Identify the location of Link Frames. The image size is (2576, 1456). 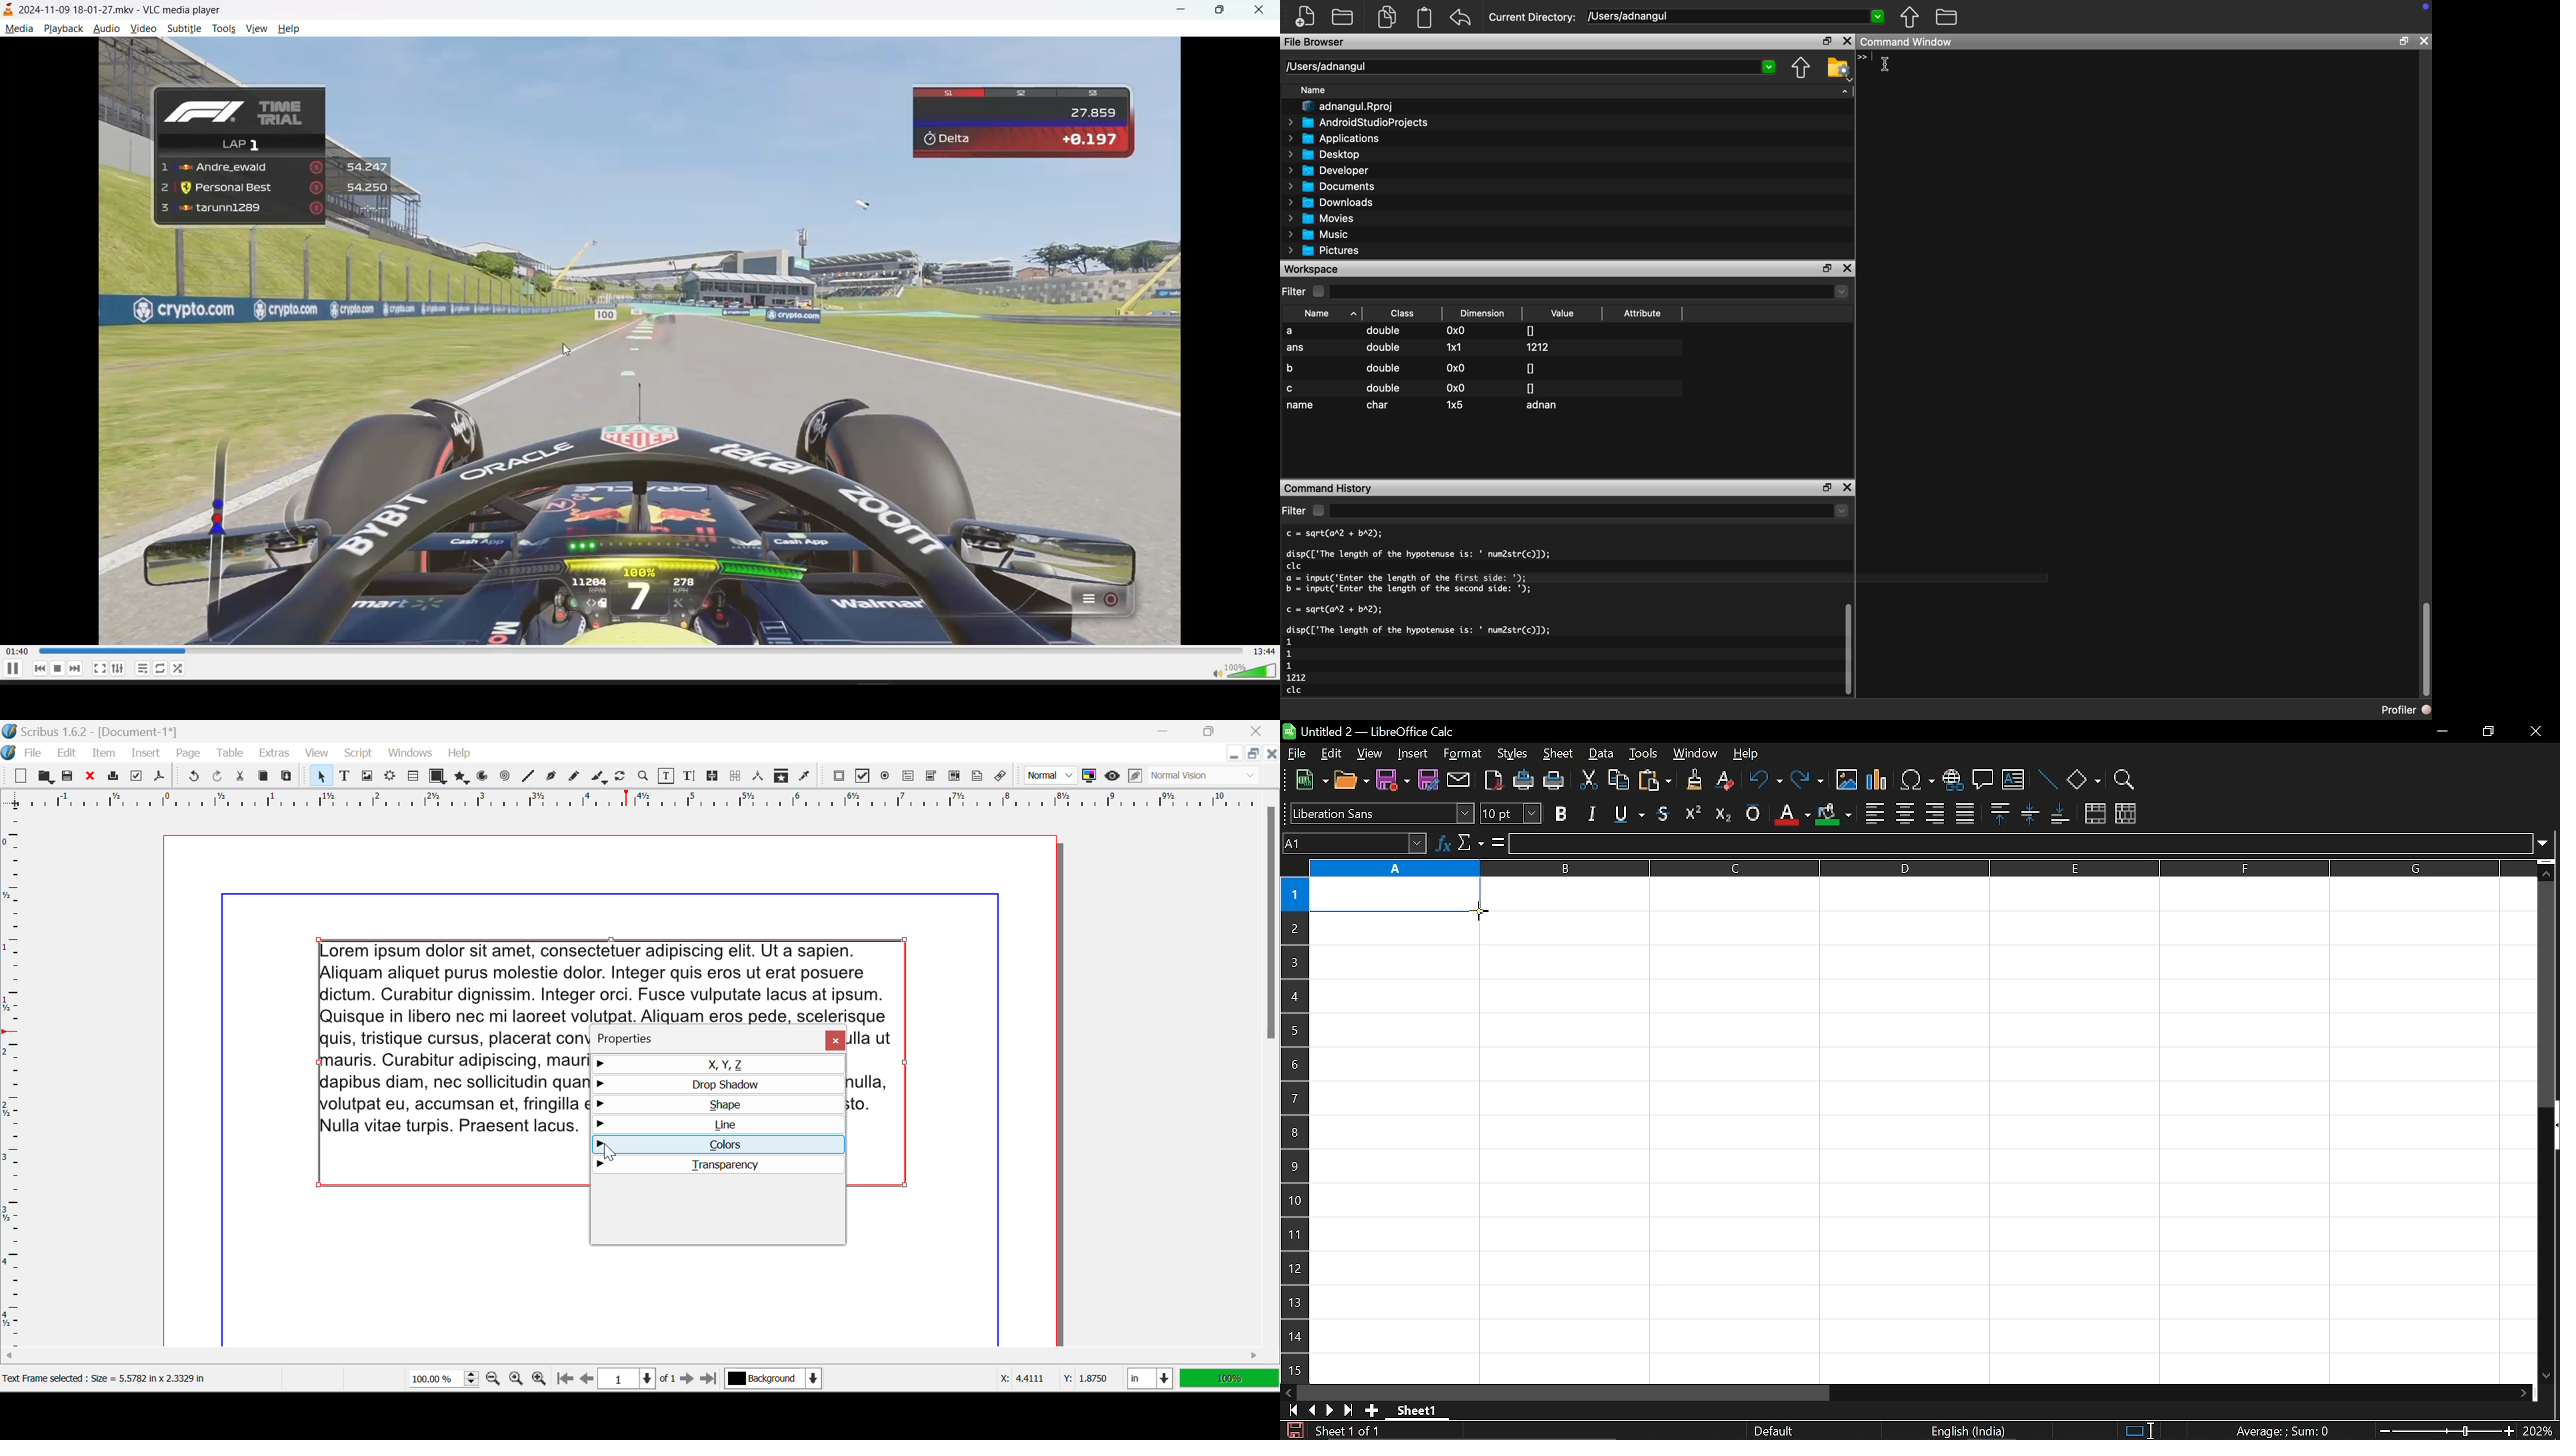
(715, 776).